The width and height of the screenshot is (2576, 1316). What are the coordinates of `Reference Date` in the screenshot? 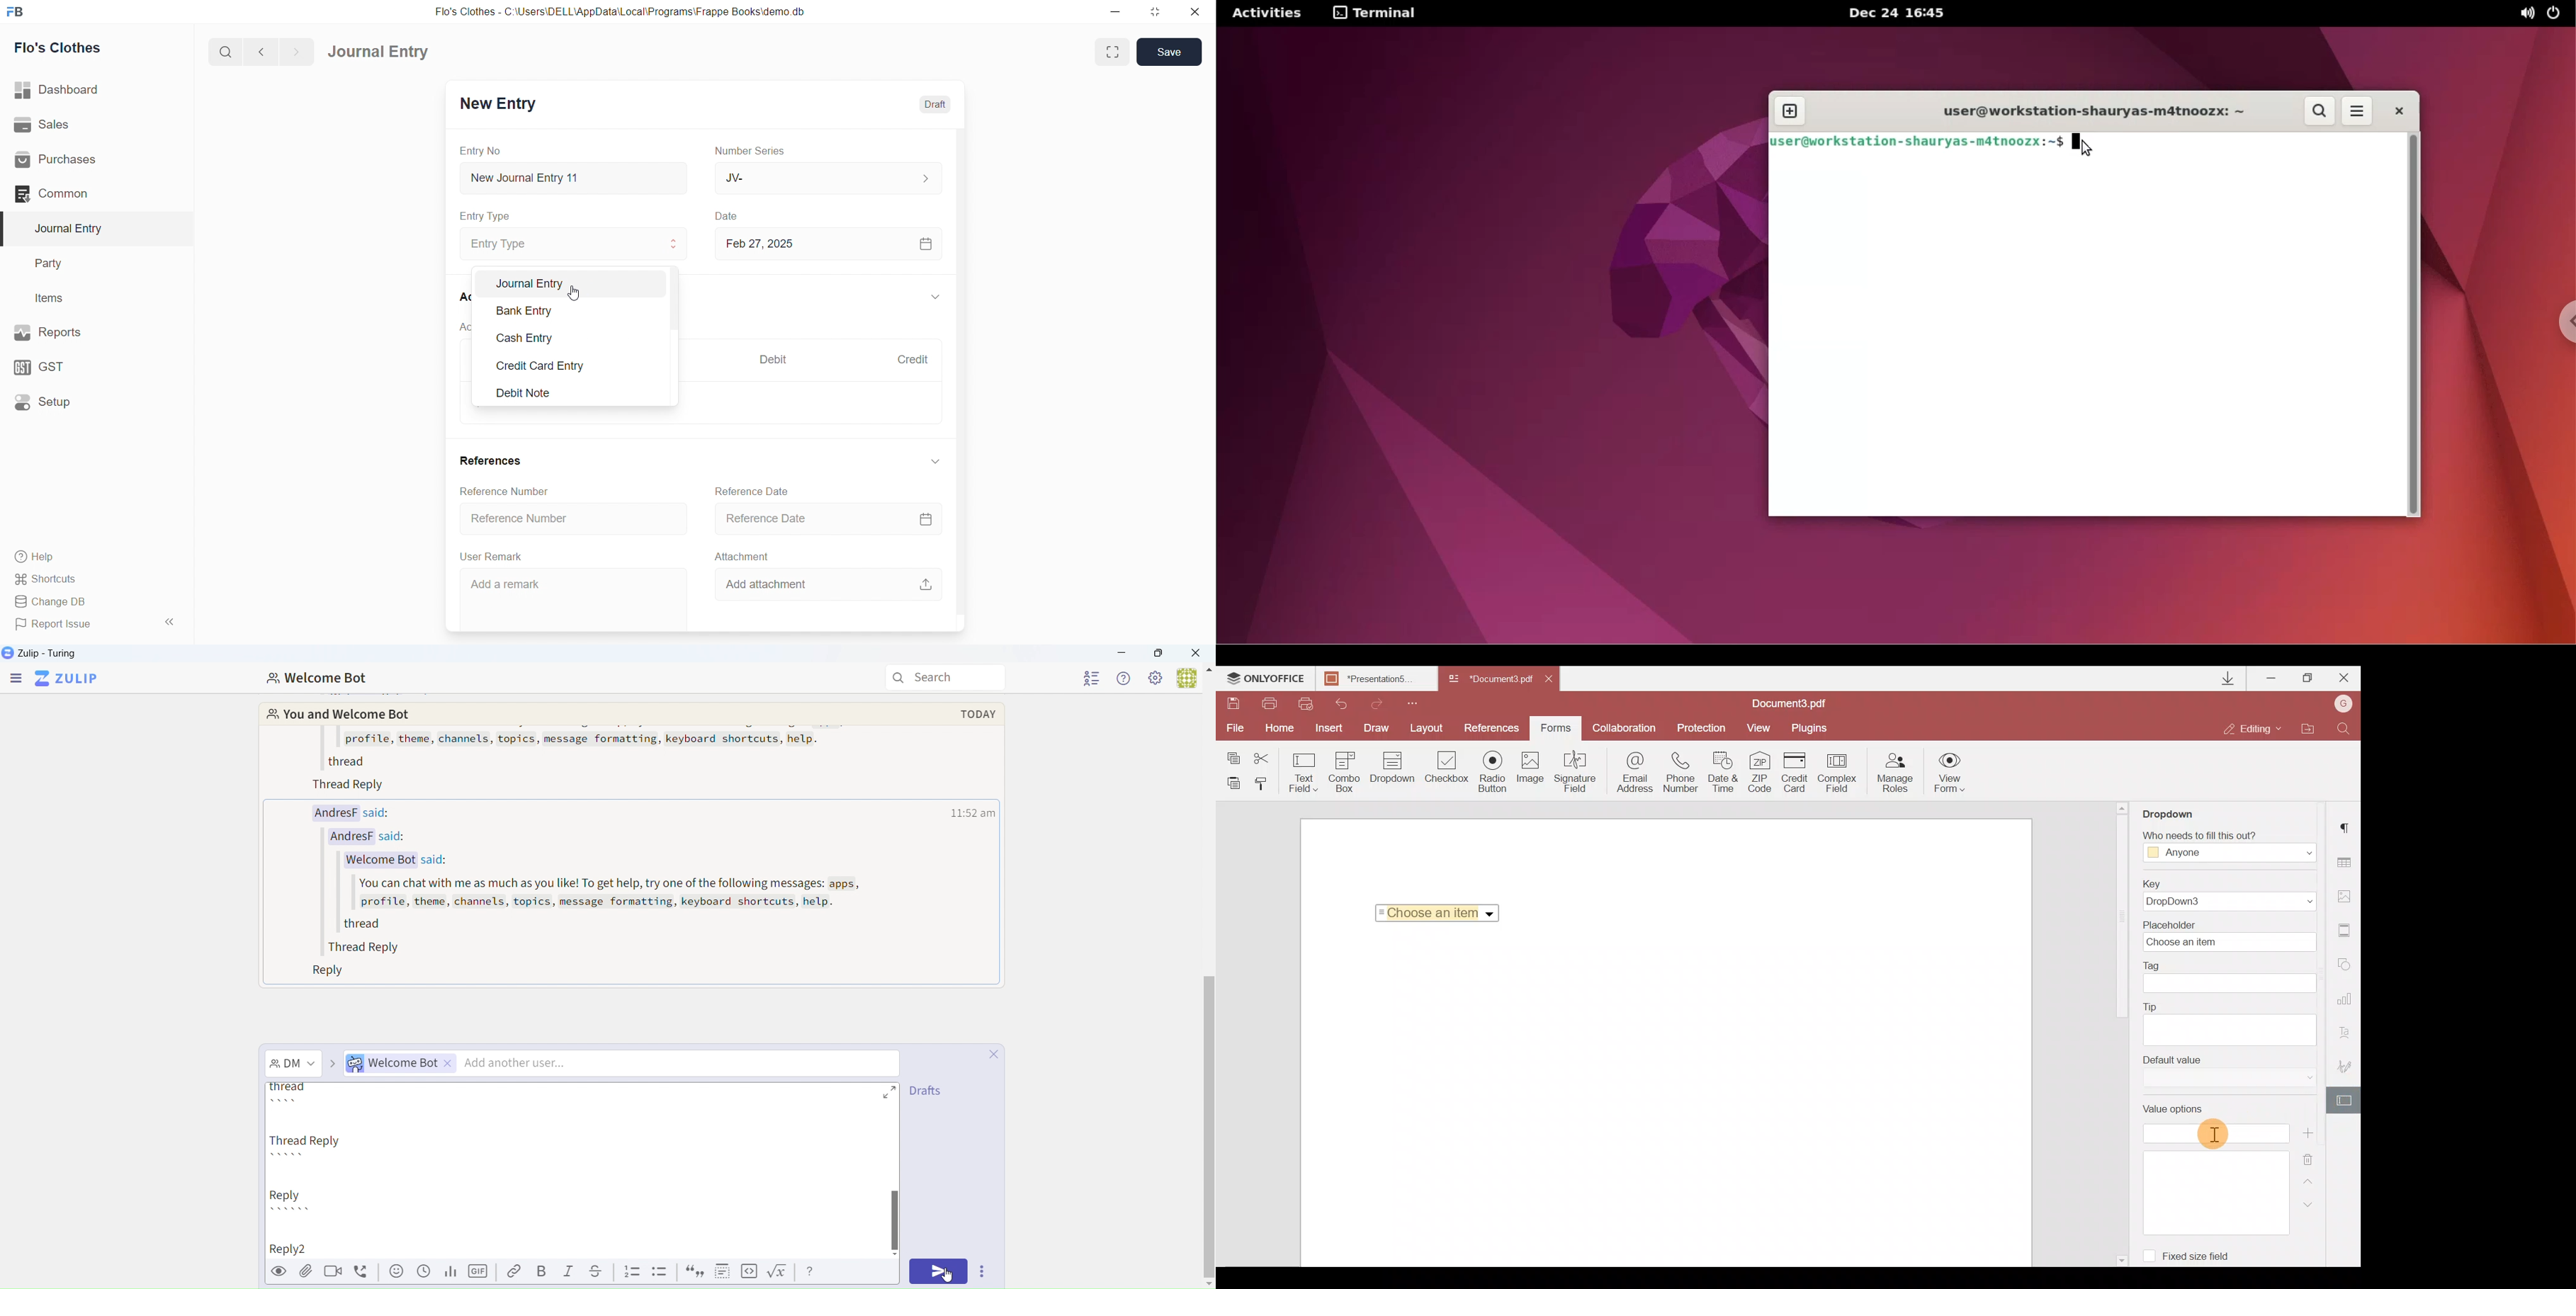 It's located at (822, 520).